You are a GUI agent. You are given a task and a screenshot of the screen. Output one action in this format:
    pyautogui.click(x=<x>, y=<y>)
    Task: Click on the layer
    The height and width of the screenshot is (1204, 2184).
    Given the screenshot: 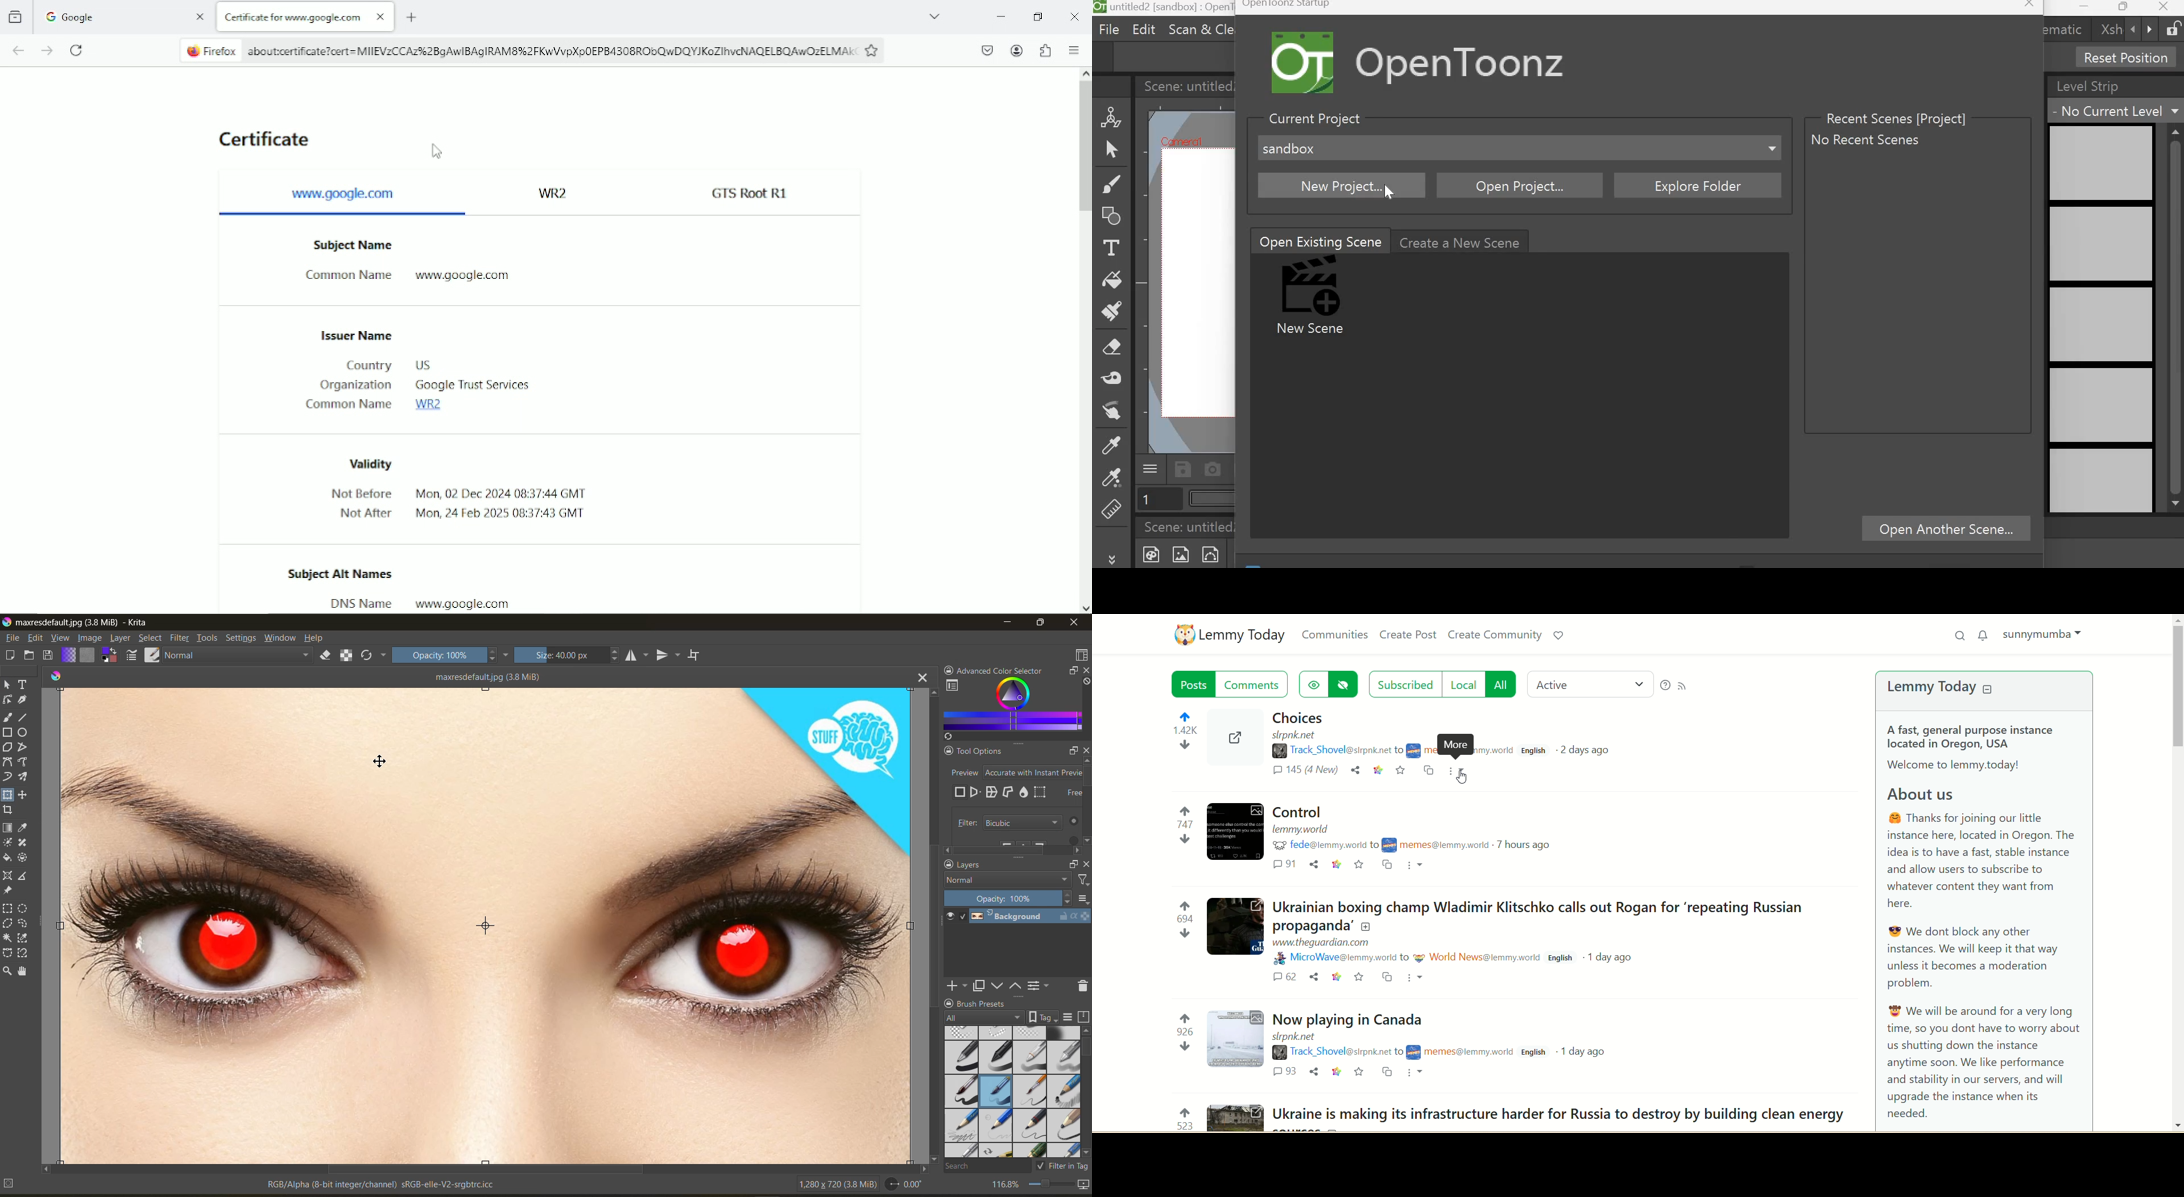 What is the action you would take?
    pyautogui.click(x=122, y=638)
    